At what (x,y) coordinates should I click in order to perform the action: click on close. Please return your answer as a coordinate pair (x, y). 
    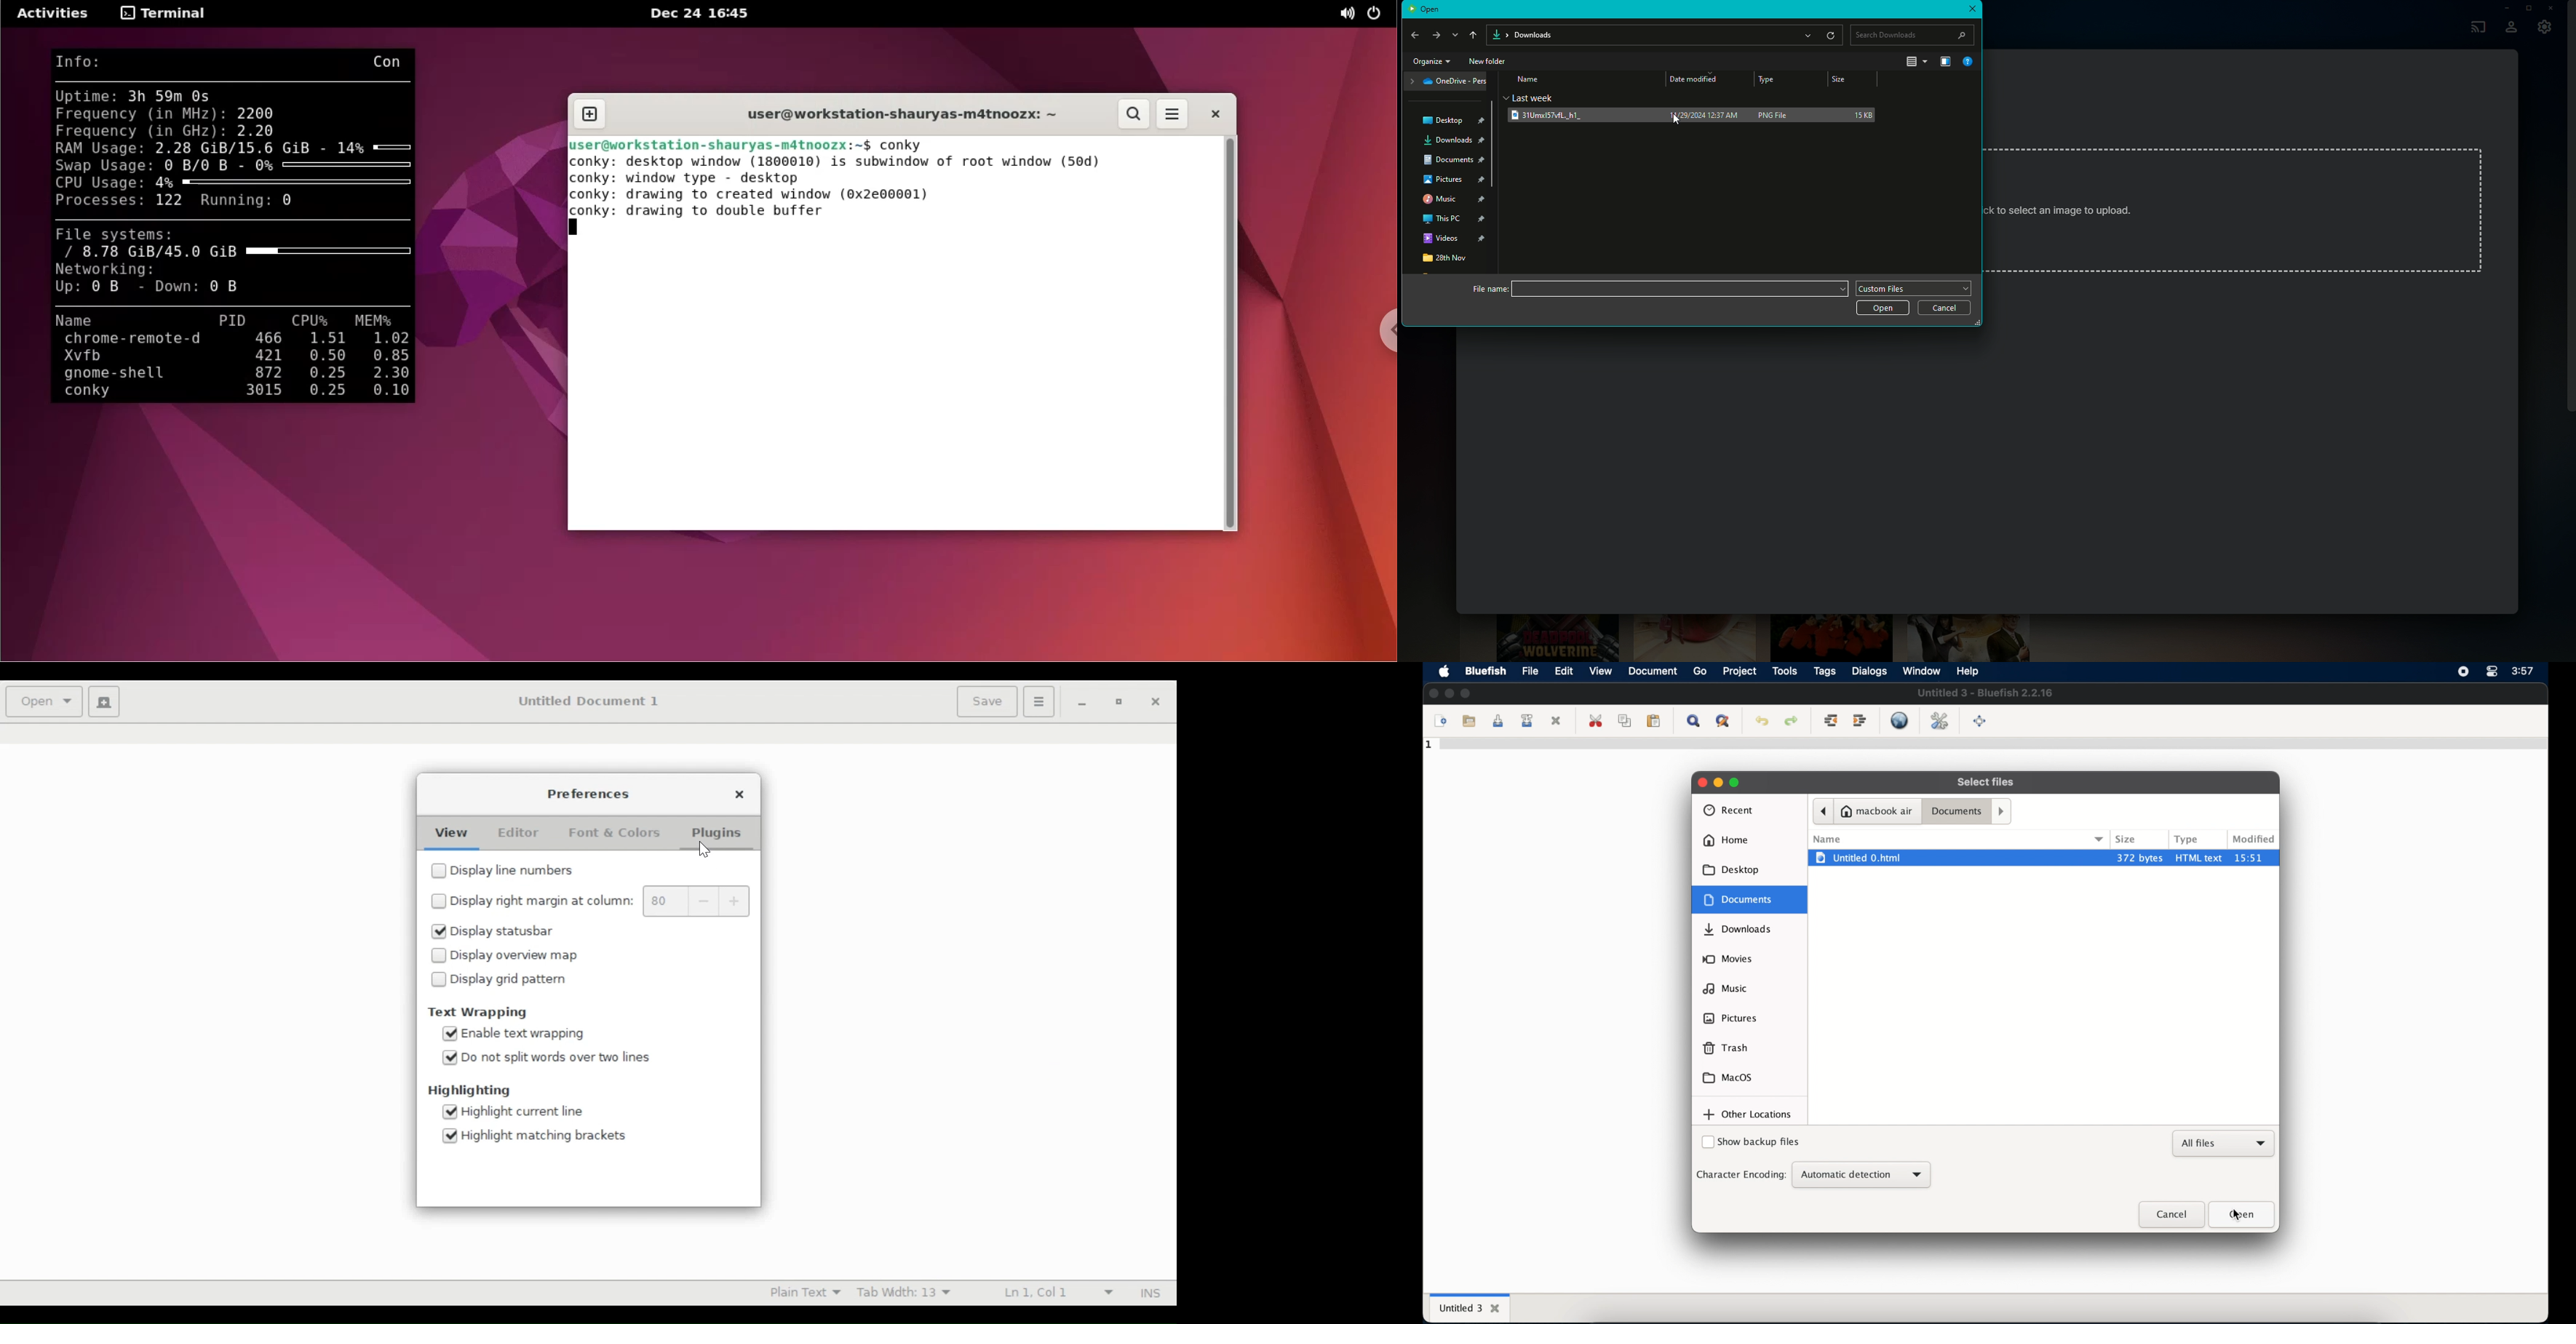
    Looking at the image, I should click on (2170, 1215).